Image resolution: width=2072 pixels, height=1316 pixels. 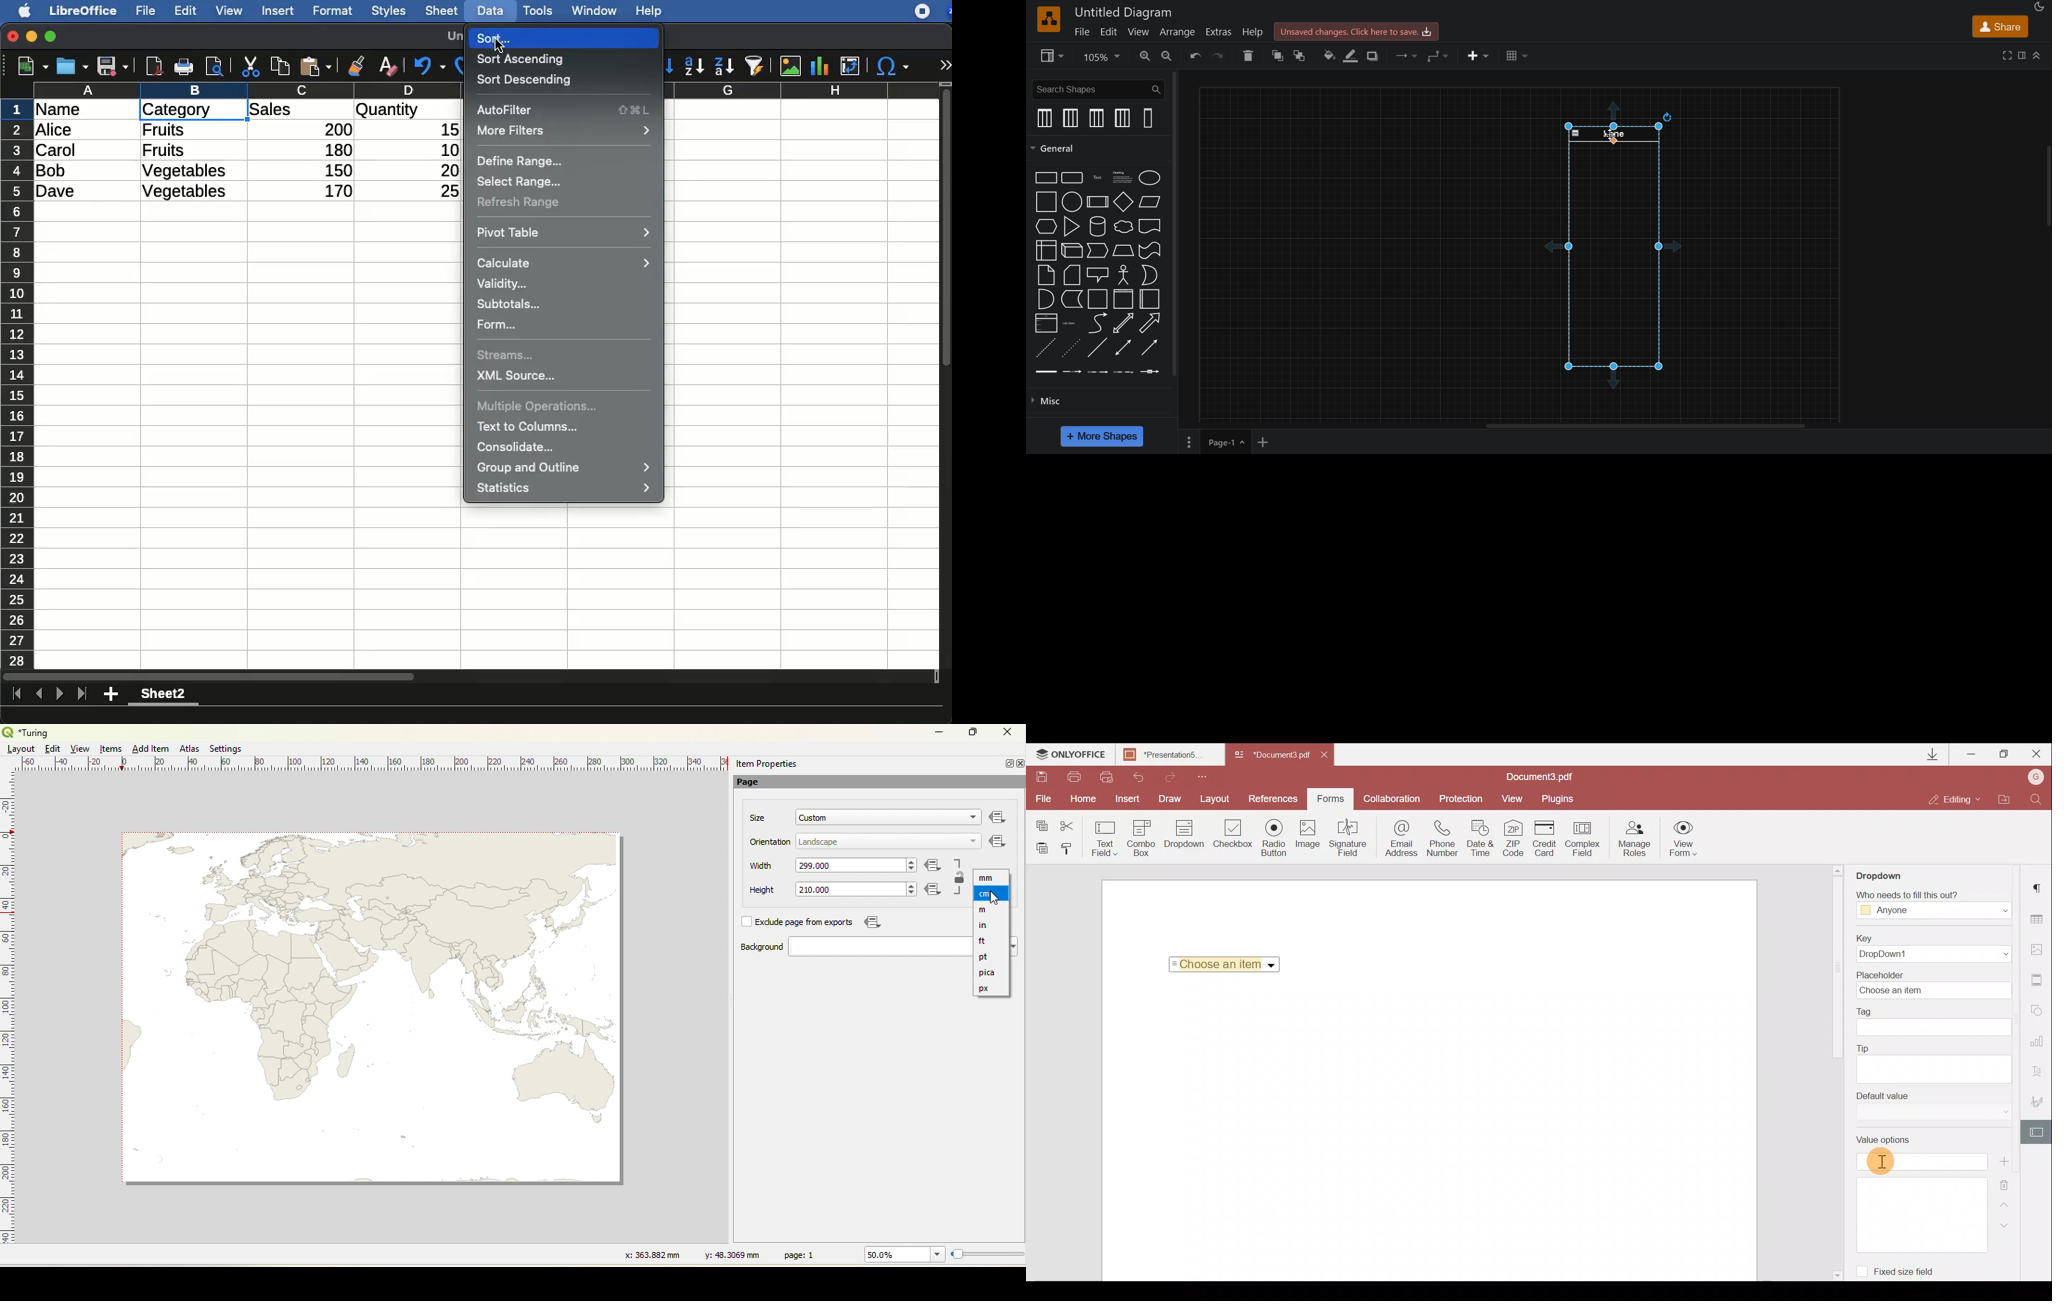 I want to click on feet, so click(x=982, y=942).